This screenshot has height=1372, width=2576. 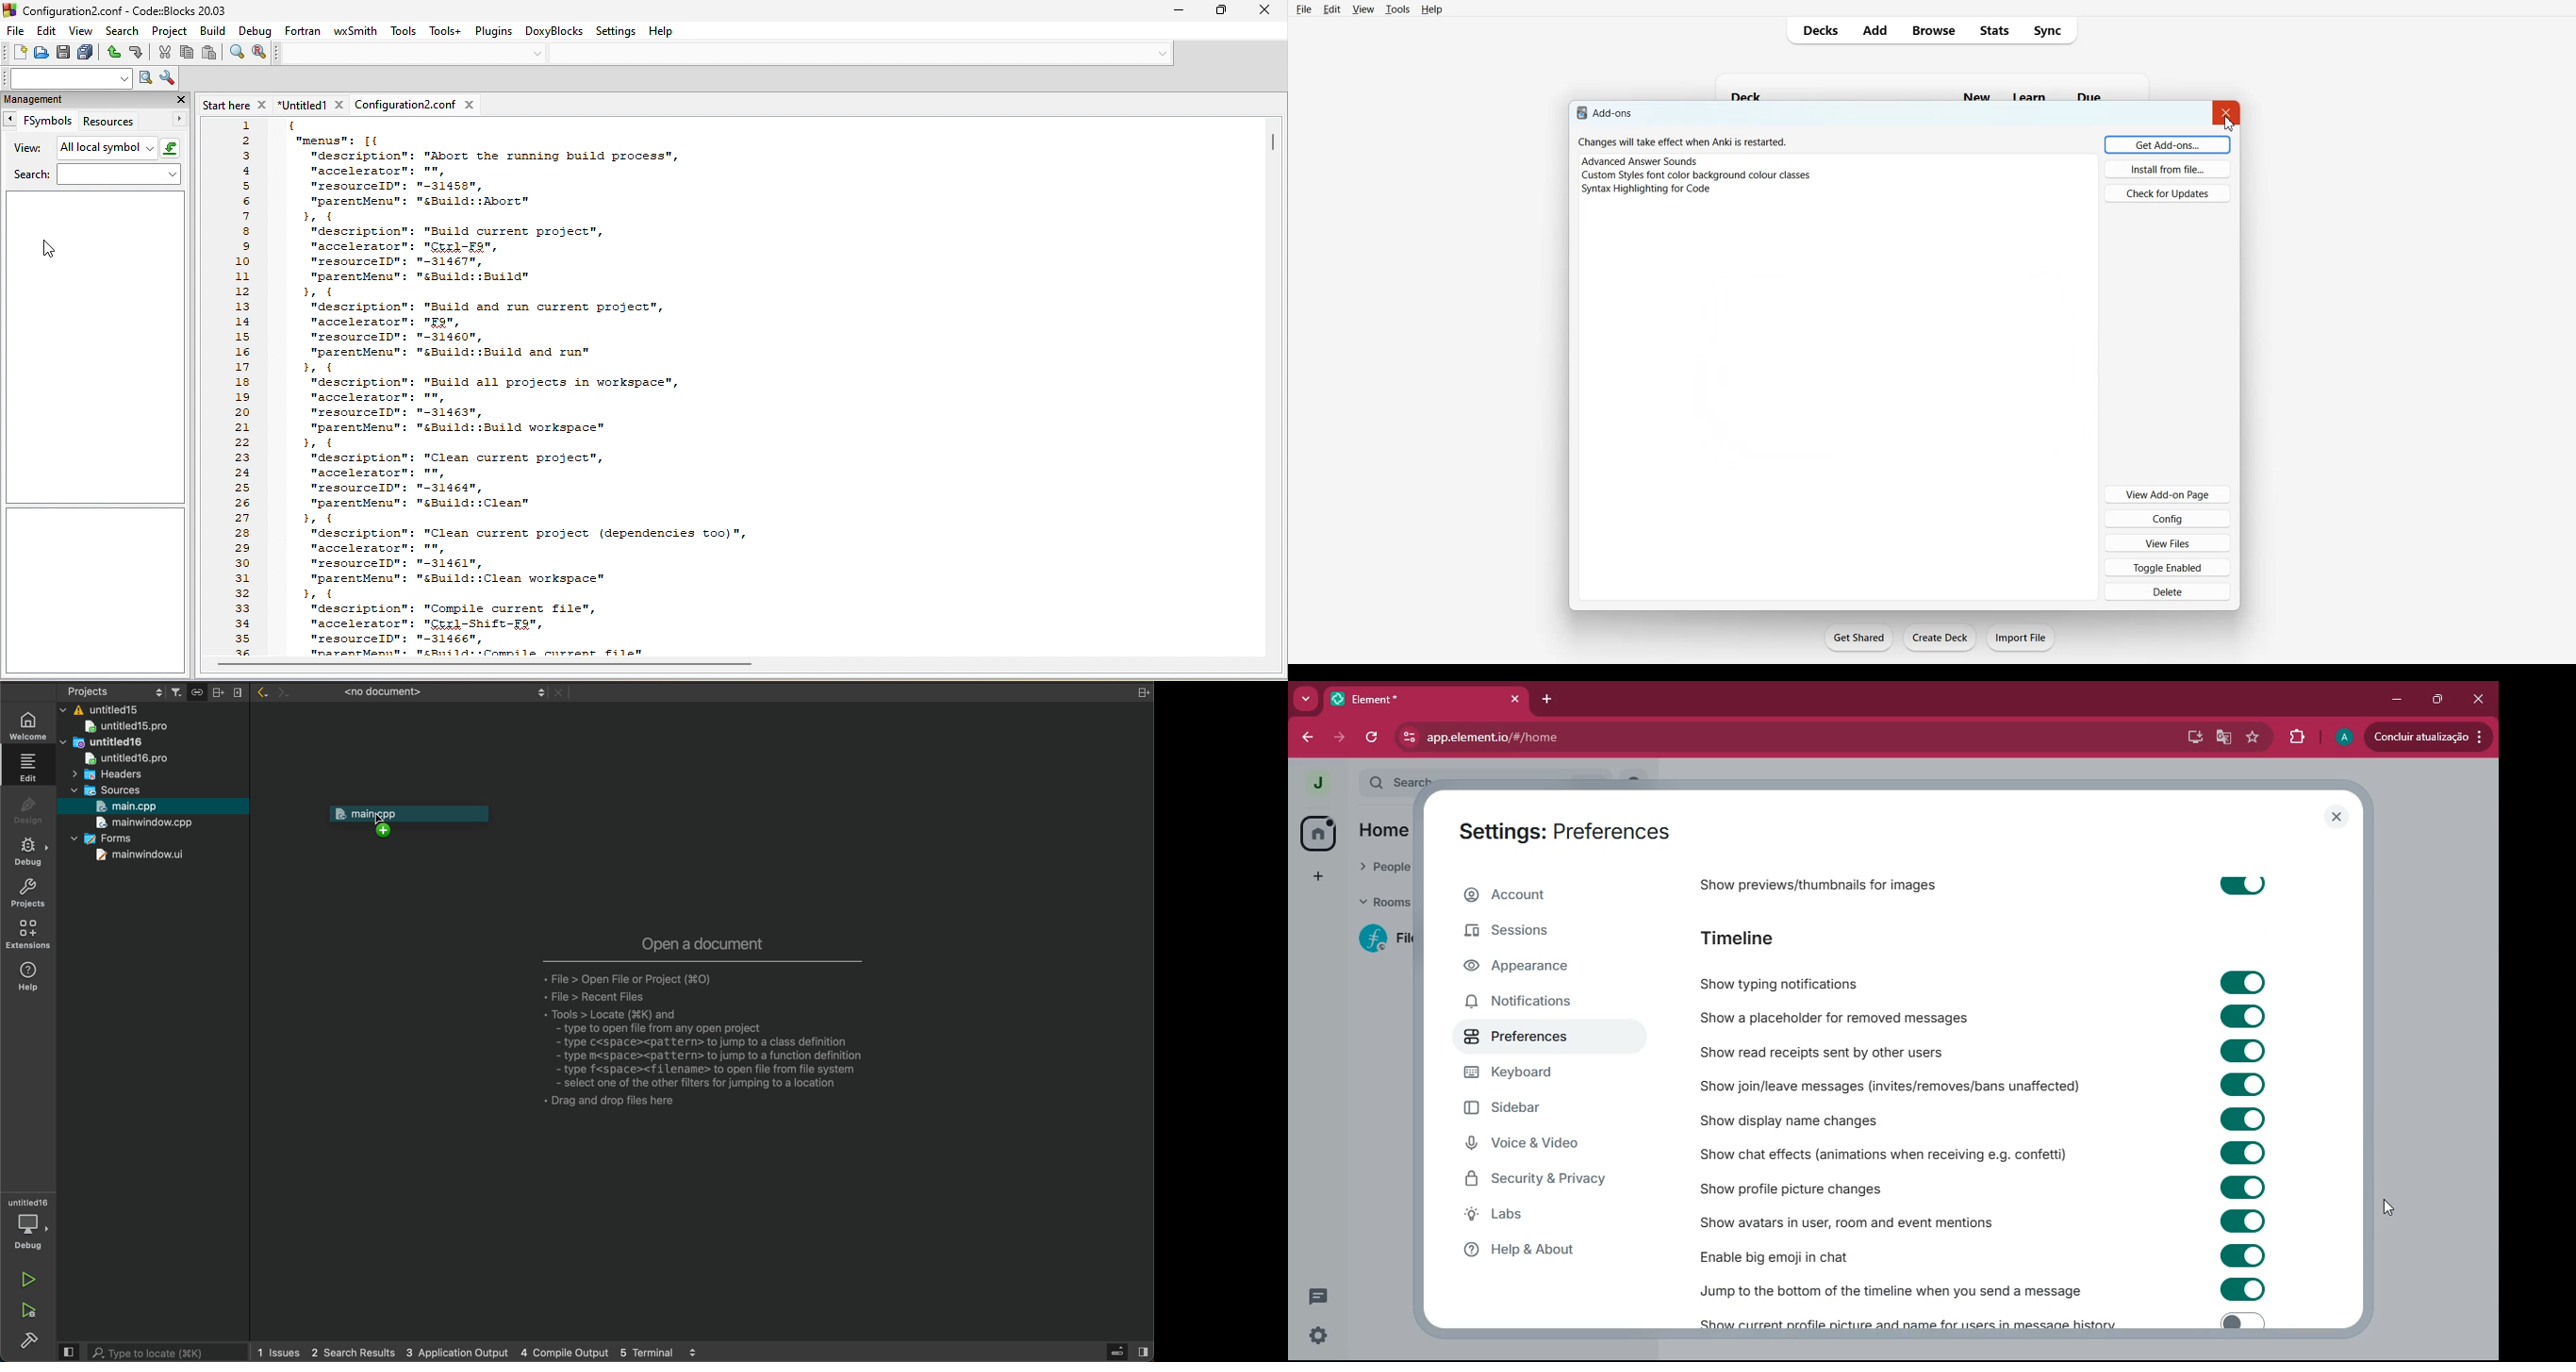 I want to click on minimize/restore, so click(x=1220, y=11).